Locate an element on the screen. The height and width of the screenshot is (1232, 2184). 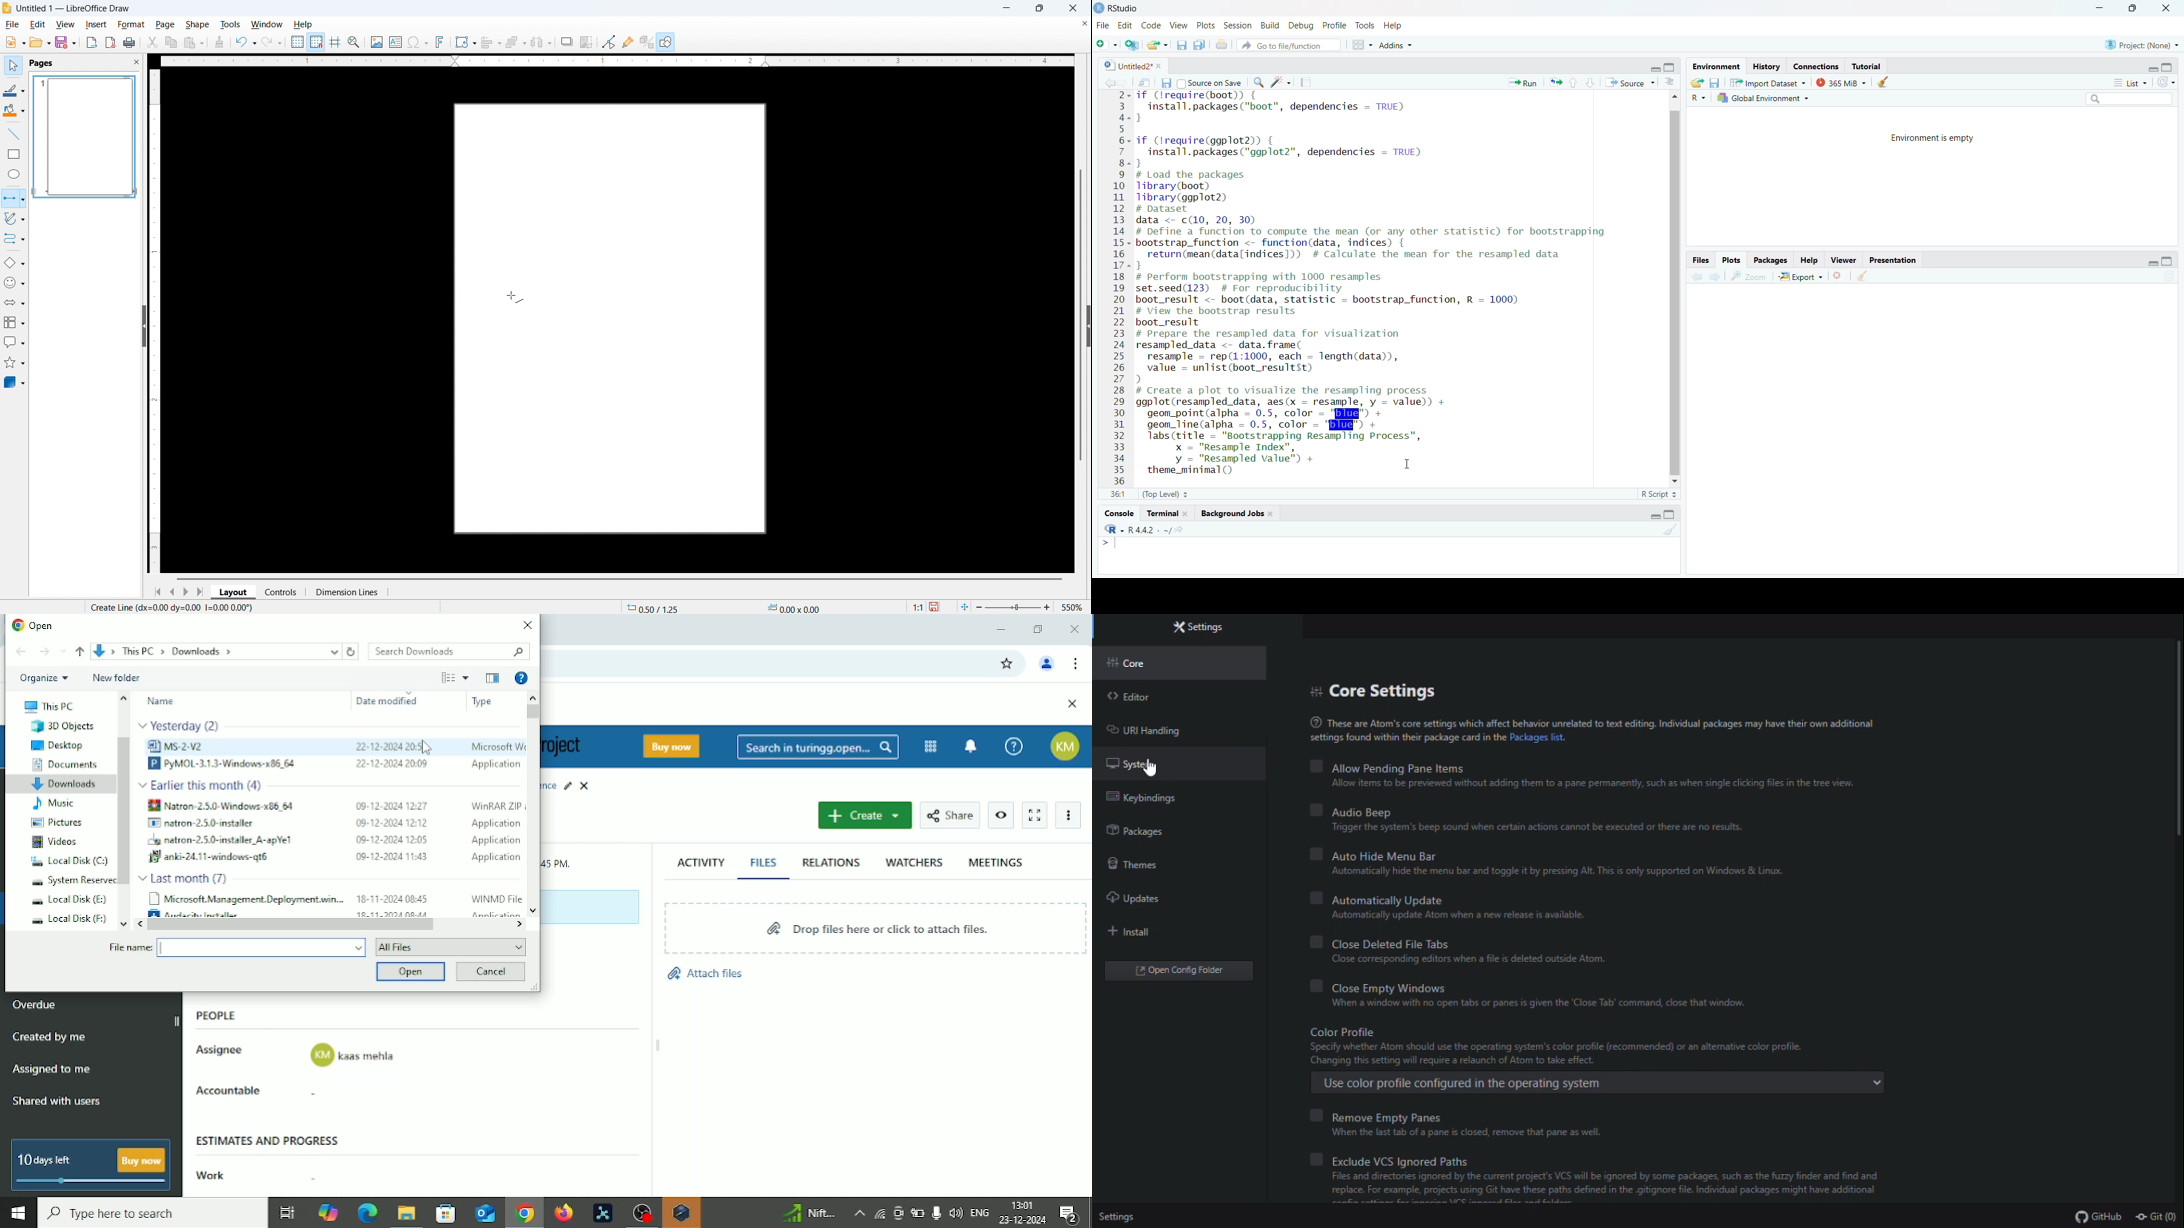
background Jobs is located at coordinates (1236, 516).